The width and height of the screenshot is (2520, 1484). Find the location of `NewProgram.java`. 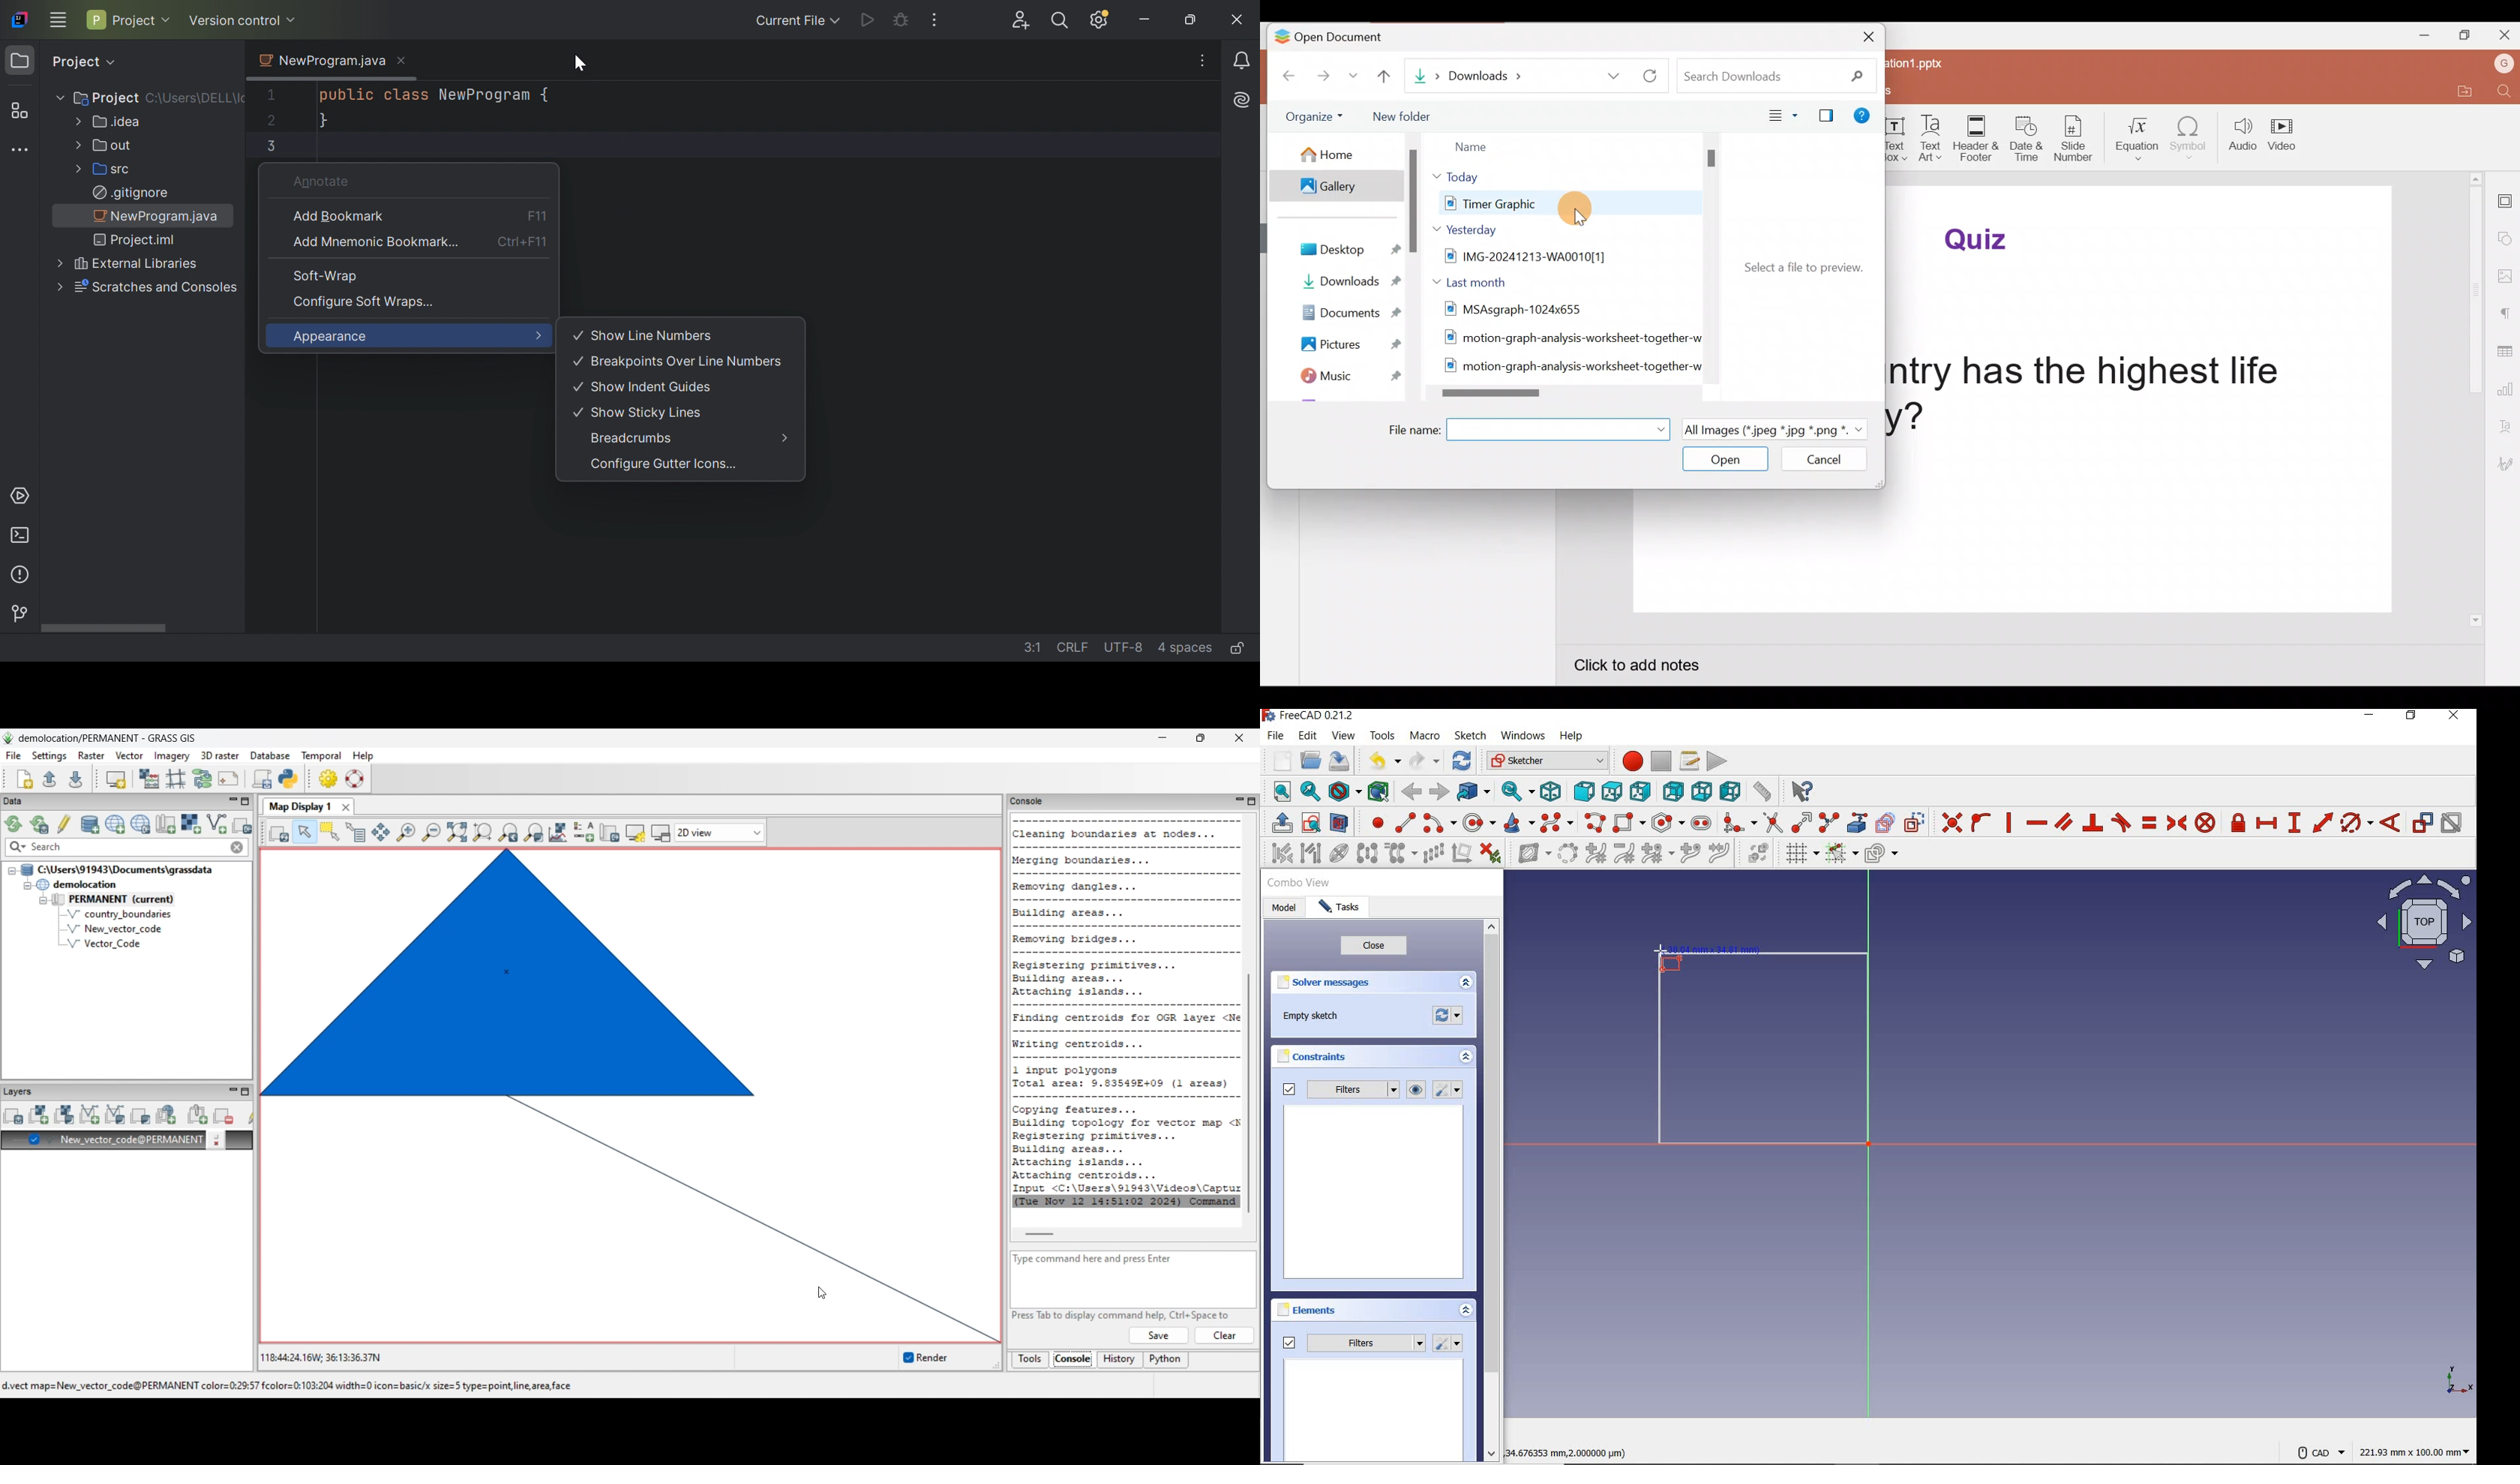

NewProgram.java is located at coordinates (320, 60).